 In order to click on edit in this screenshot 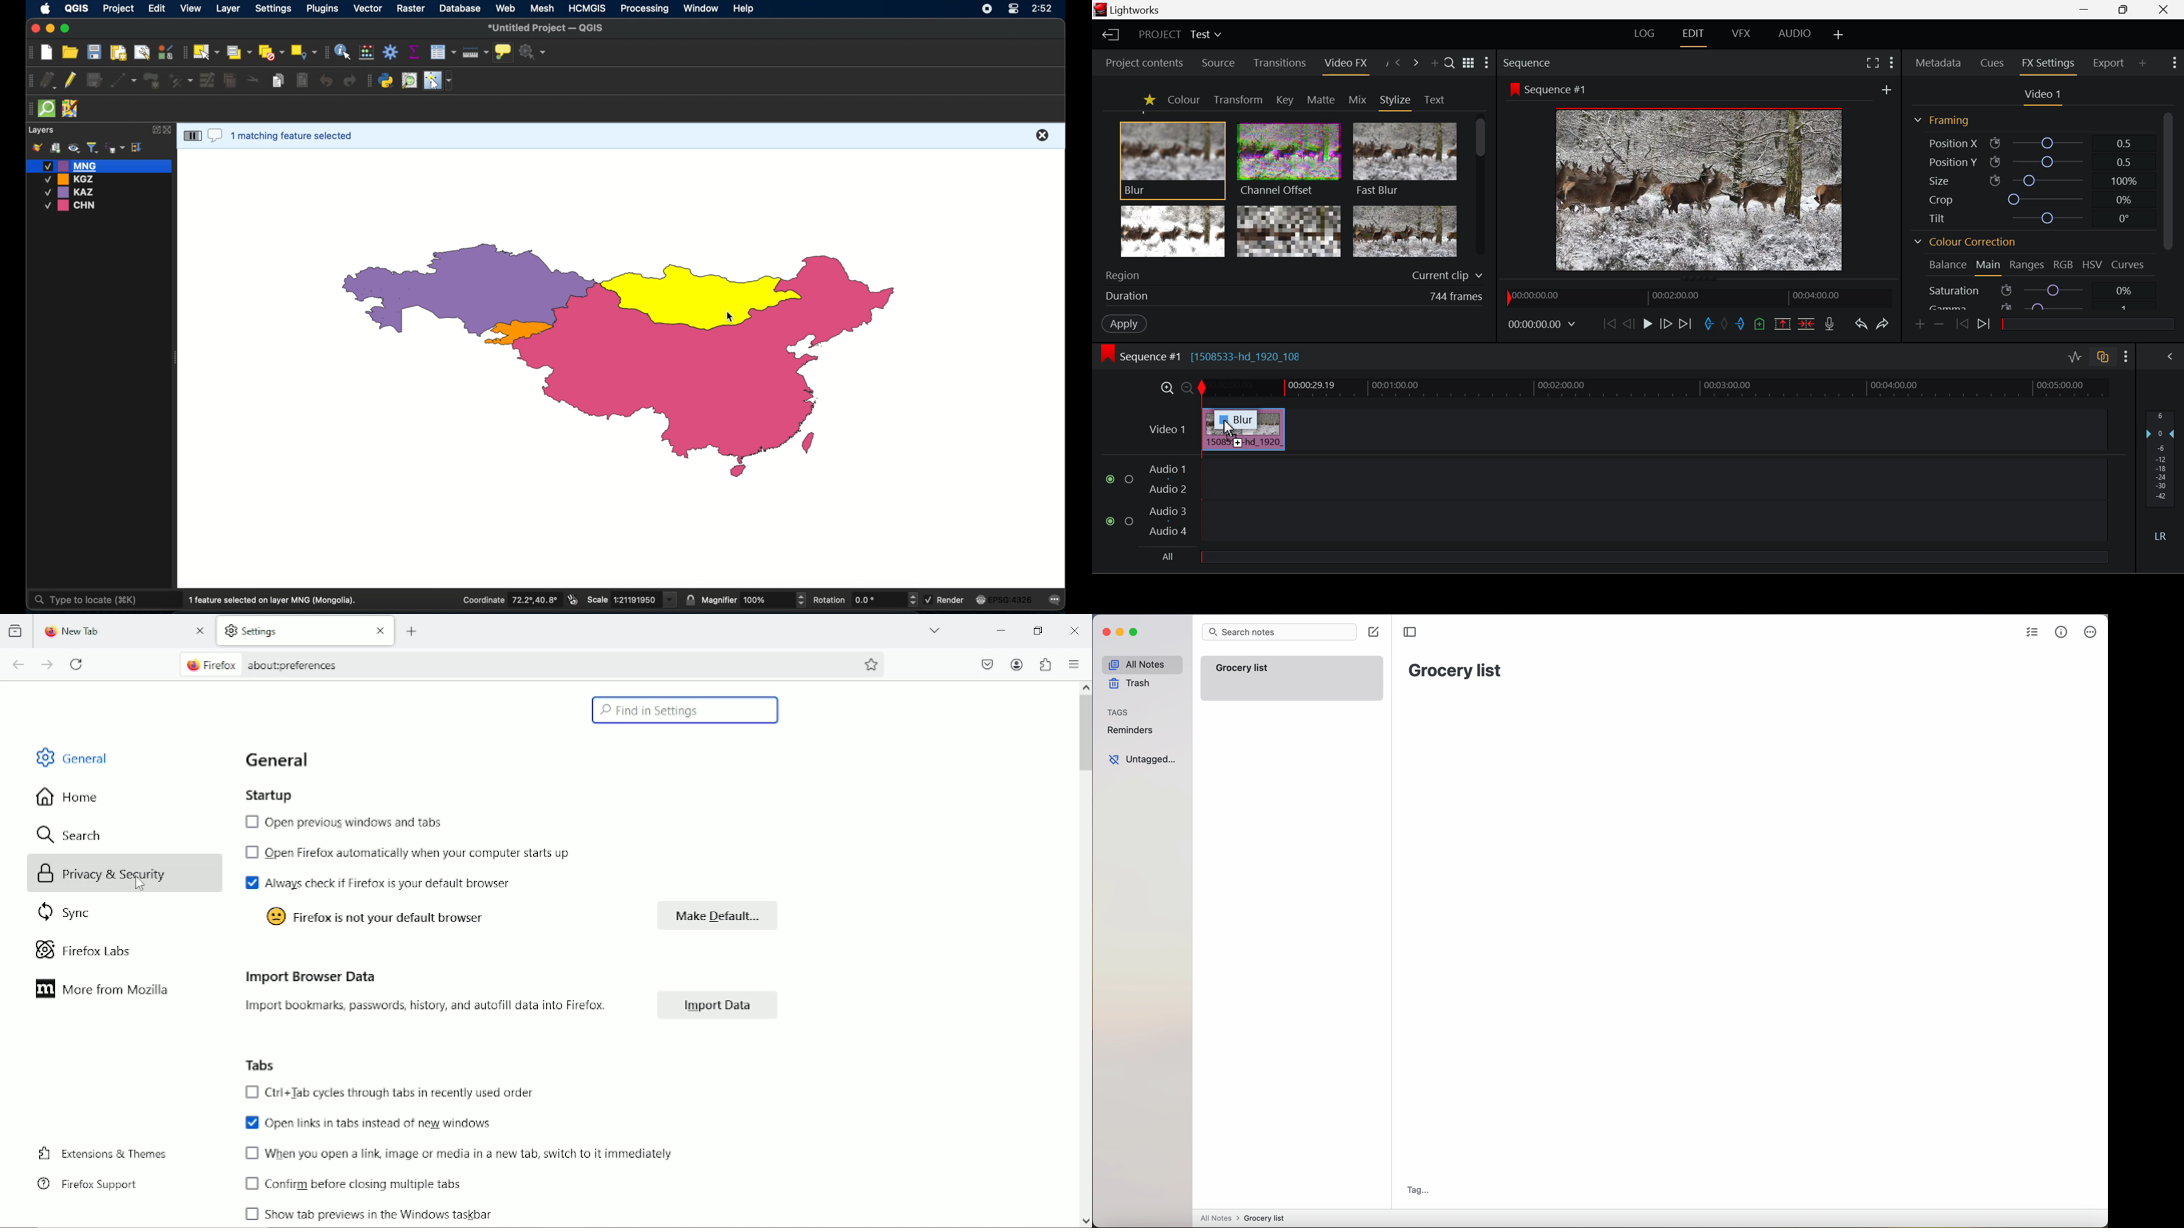, I will do `click(157, 9)`.